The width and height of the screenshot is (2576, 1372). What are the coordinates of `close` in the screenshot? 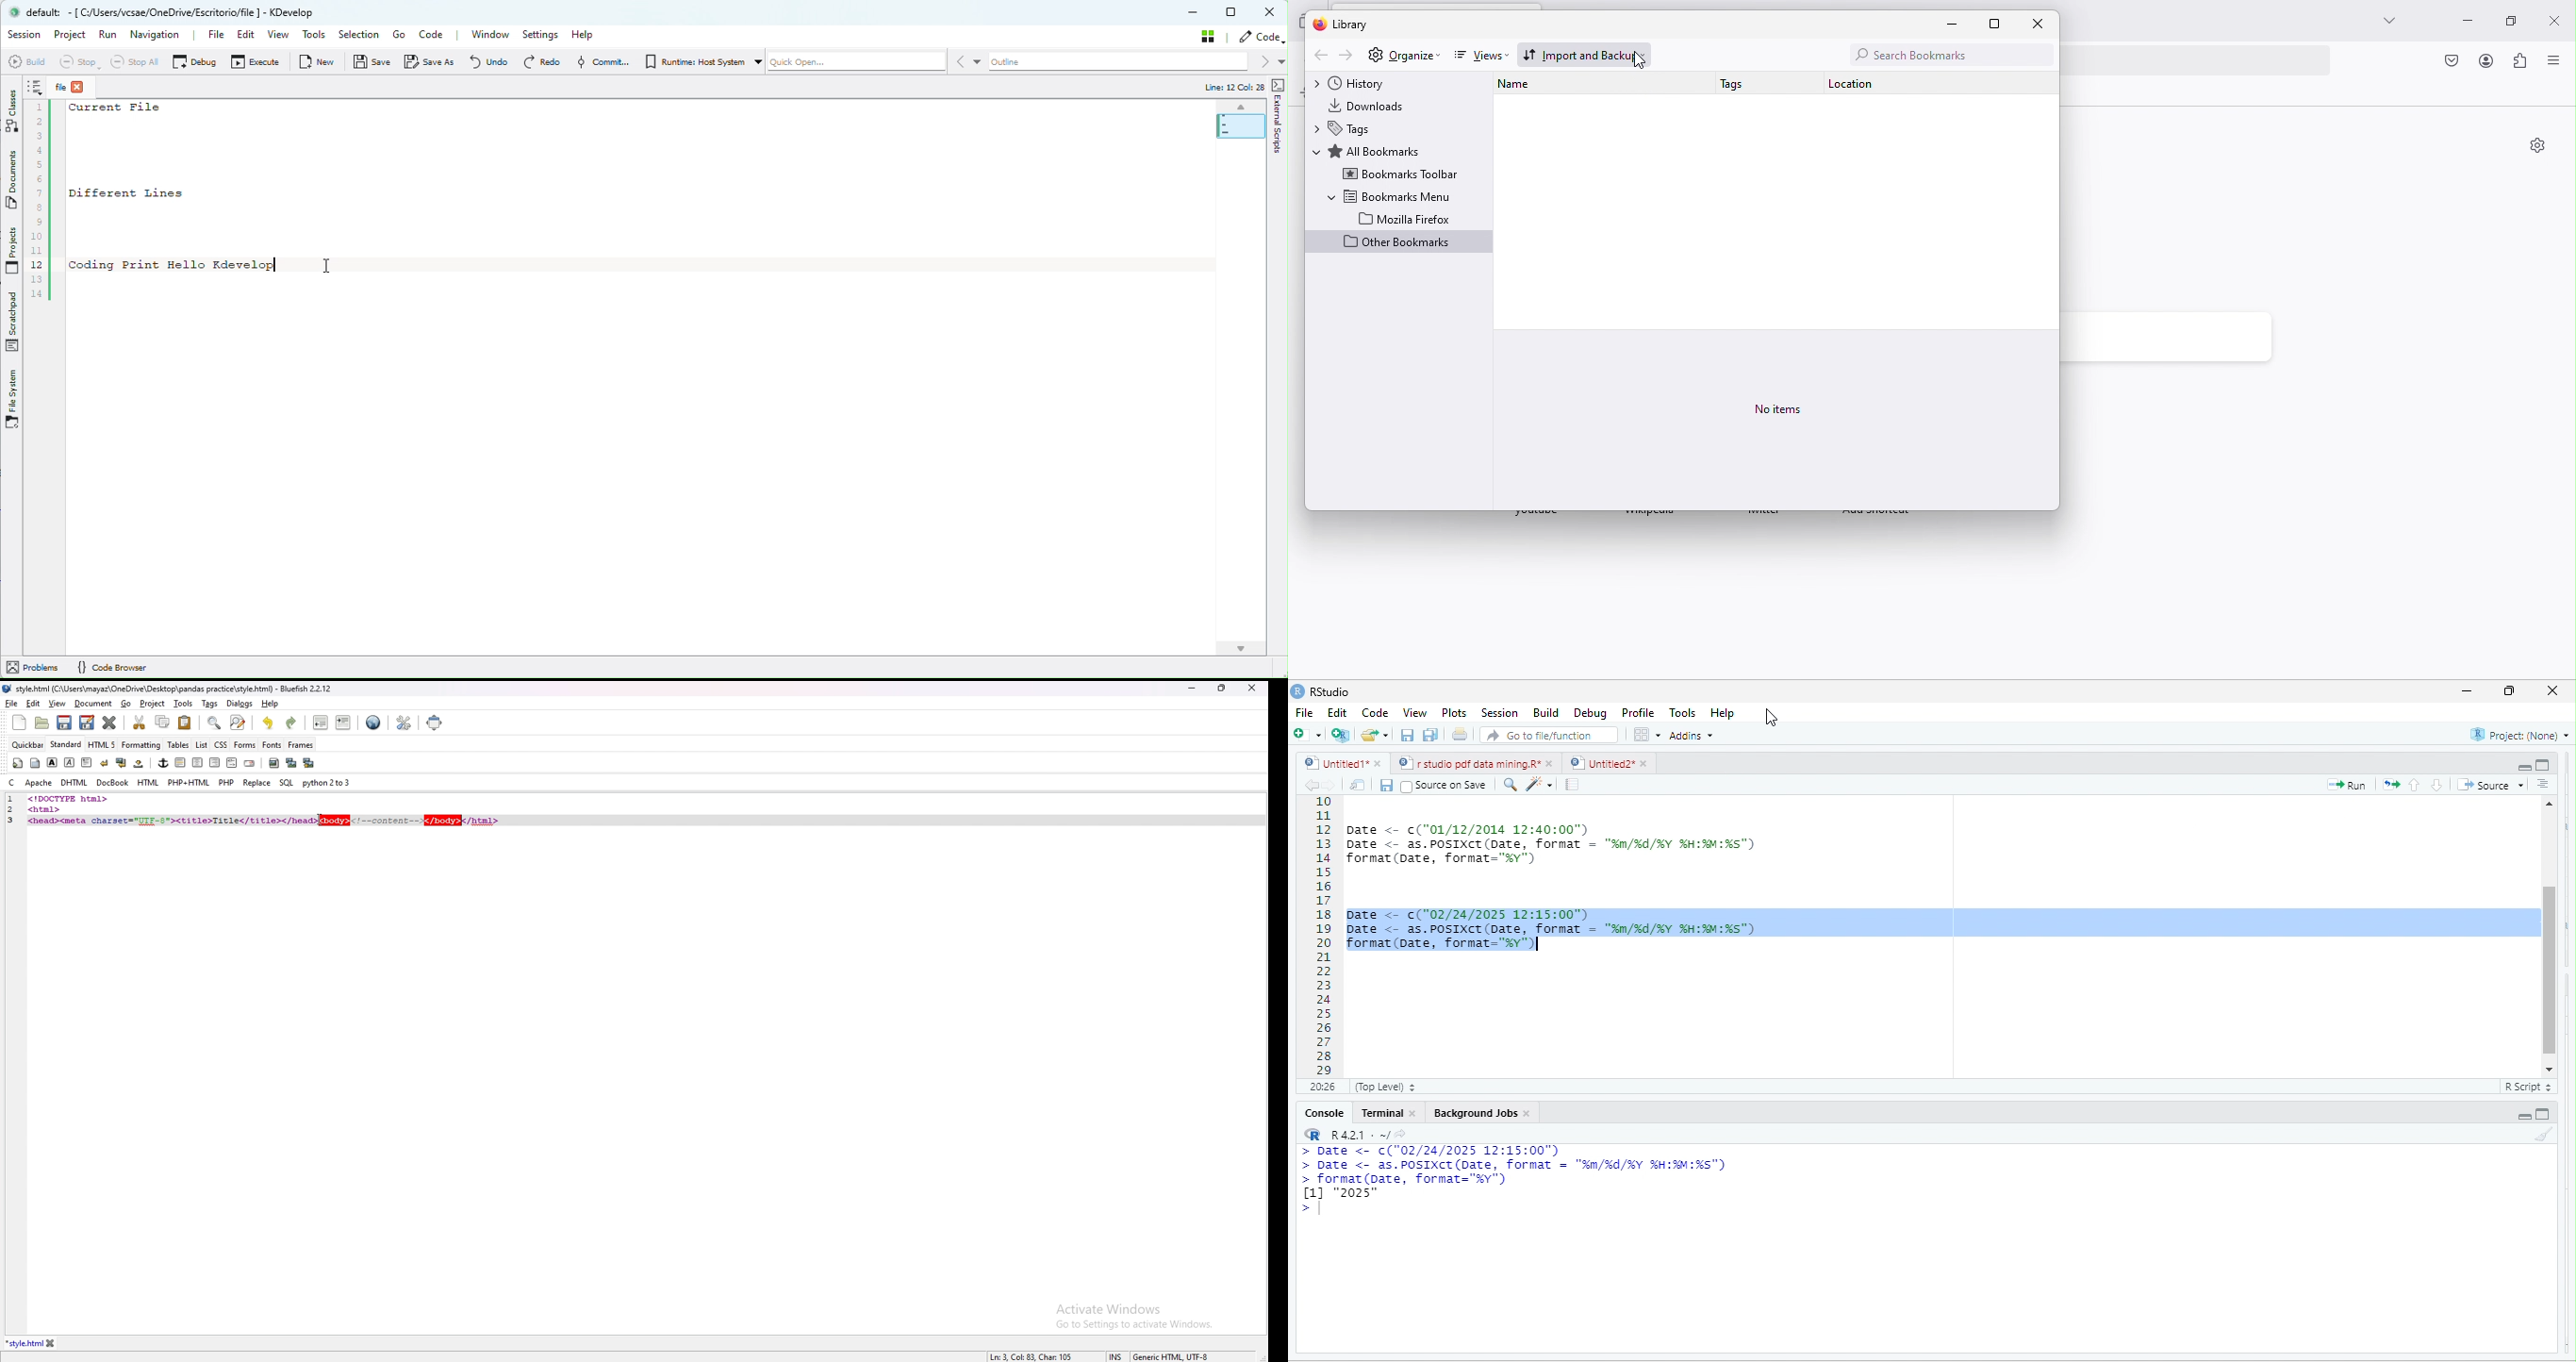 It's located at (1553, 763).